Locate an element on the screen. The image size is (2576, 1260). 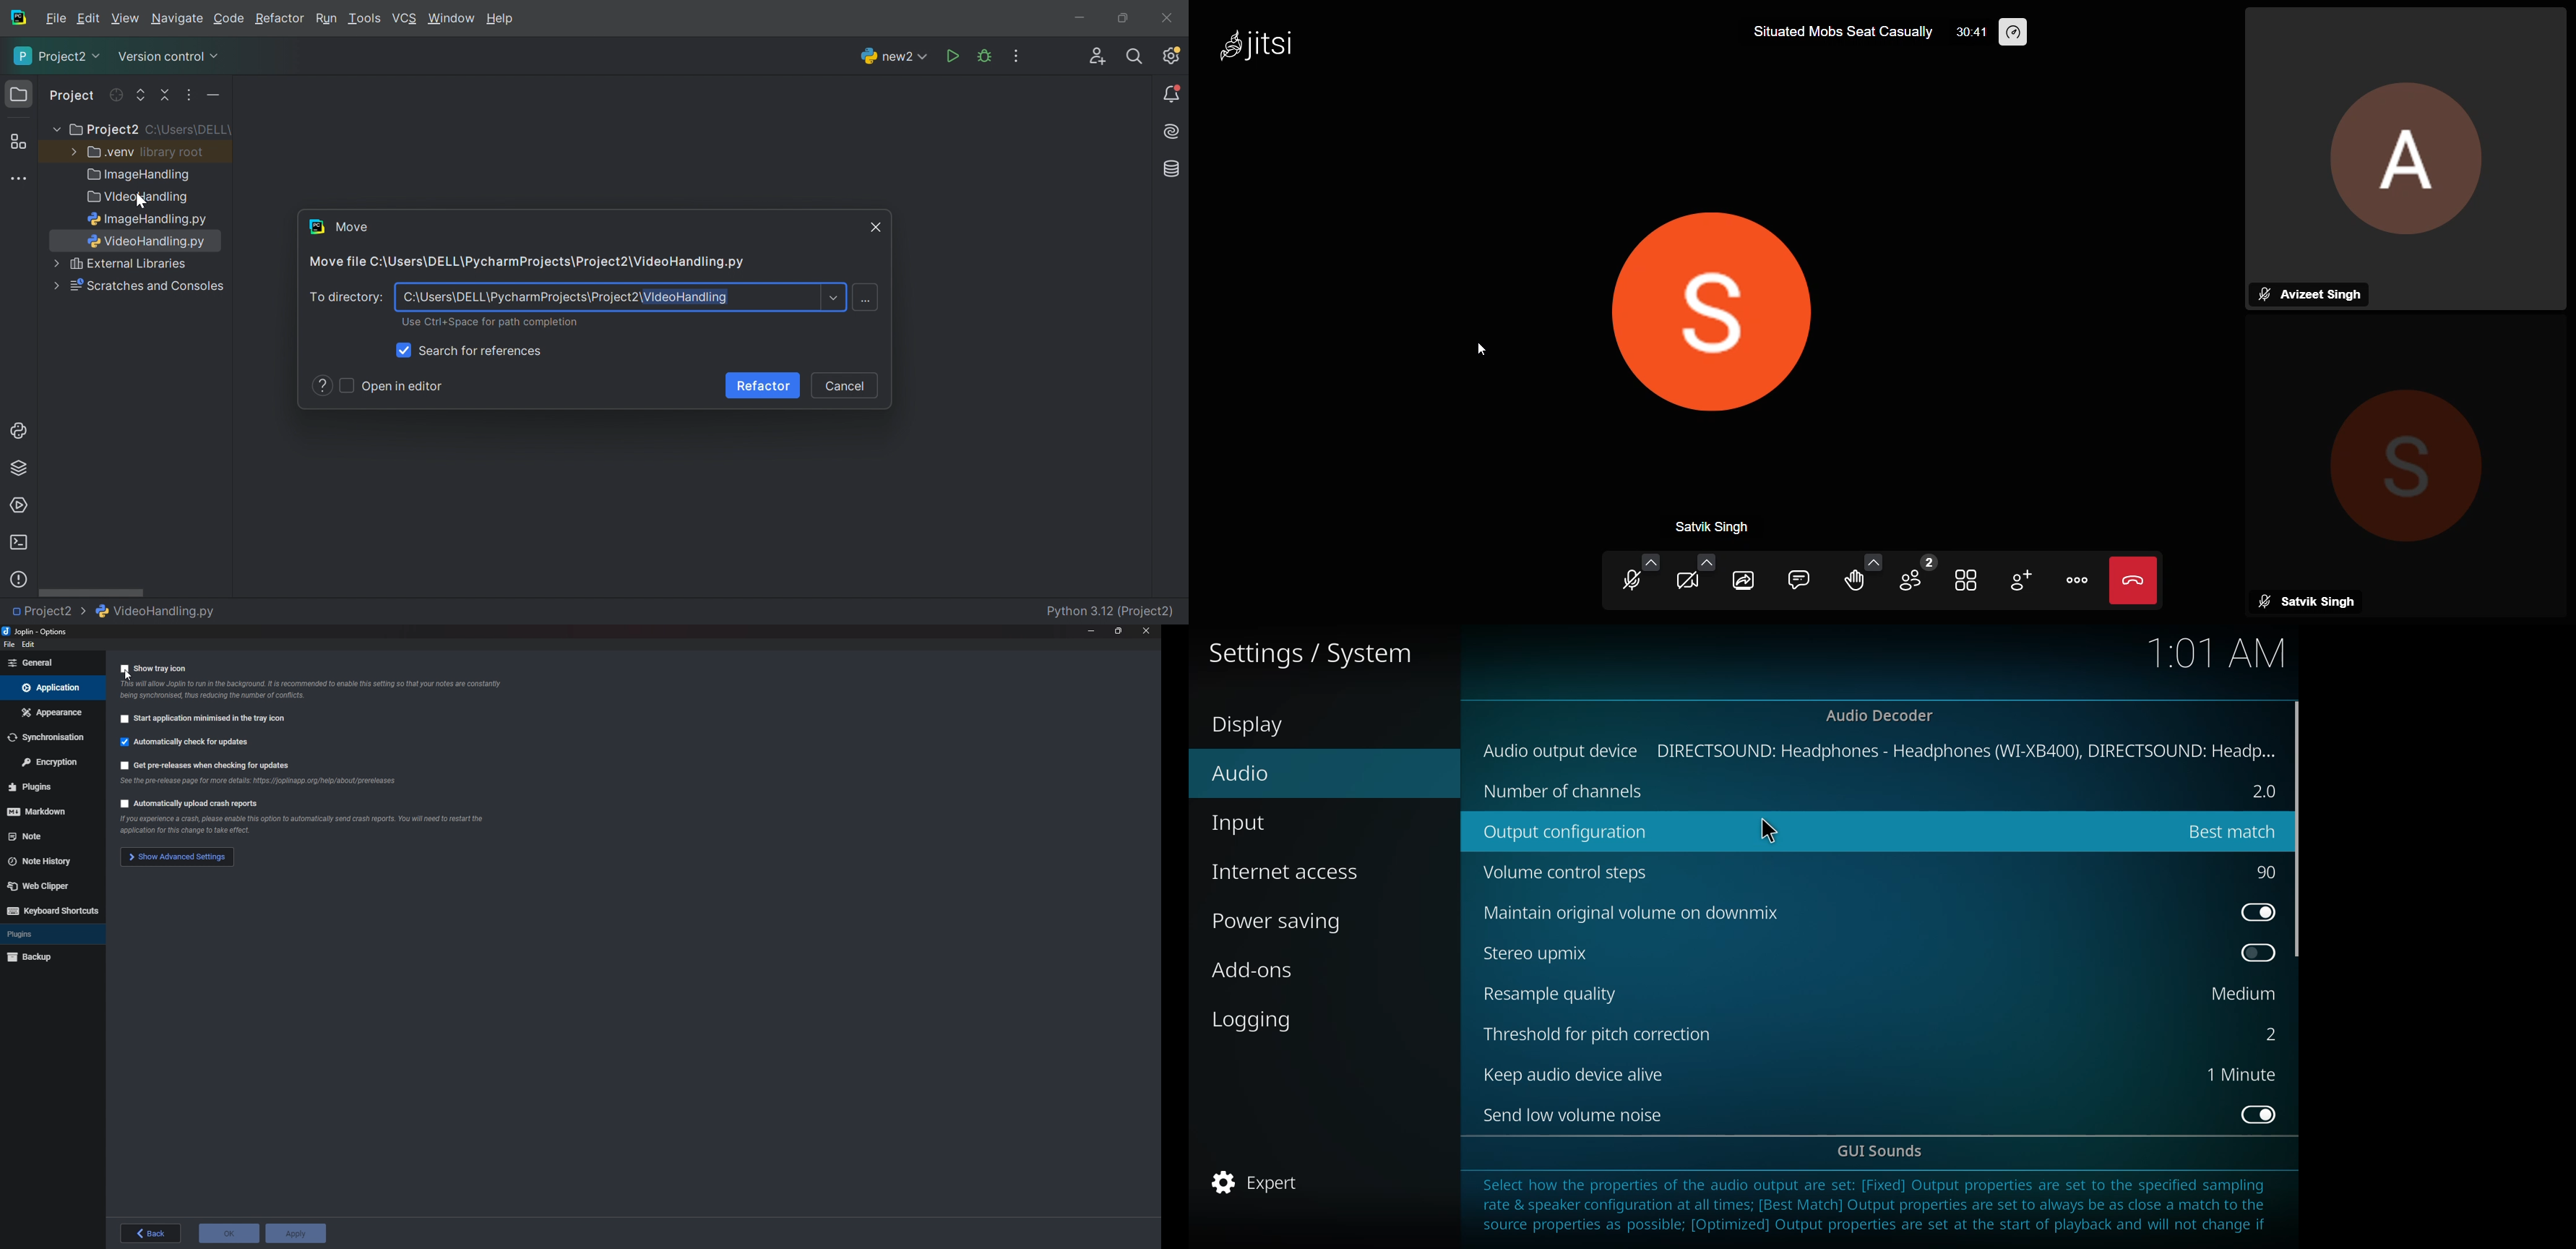
More Actions is located at coordinates (1016, 56).